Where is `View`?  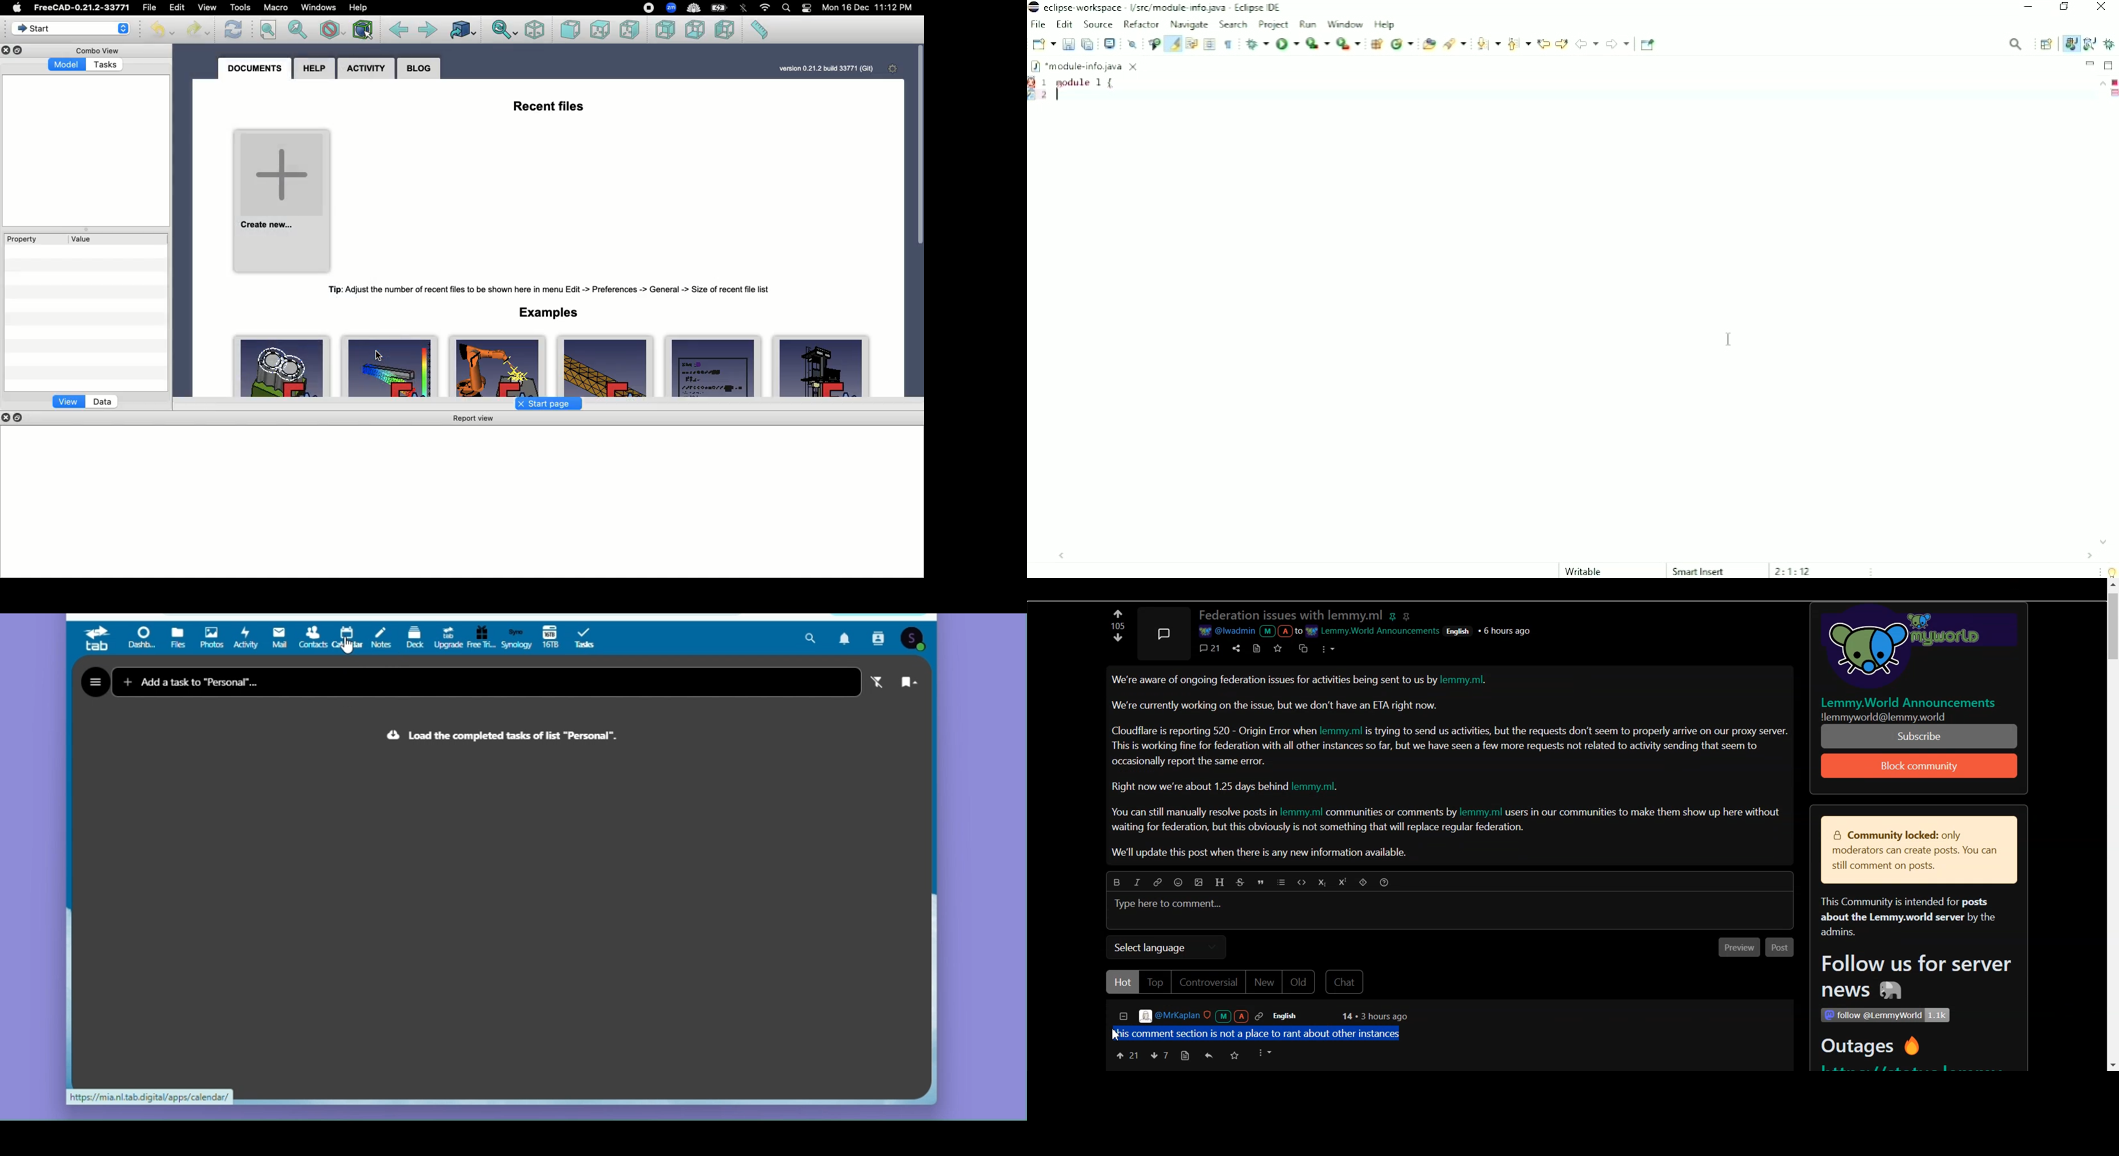 View is located at coordinates (69, 403).